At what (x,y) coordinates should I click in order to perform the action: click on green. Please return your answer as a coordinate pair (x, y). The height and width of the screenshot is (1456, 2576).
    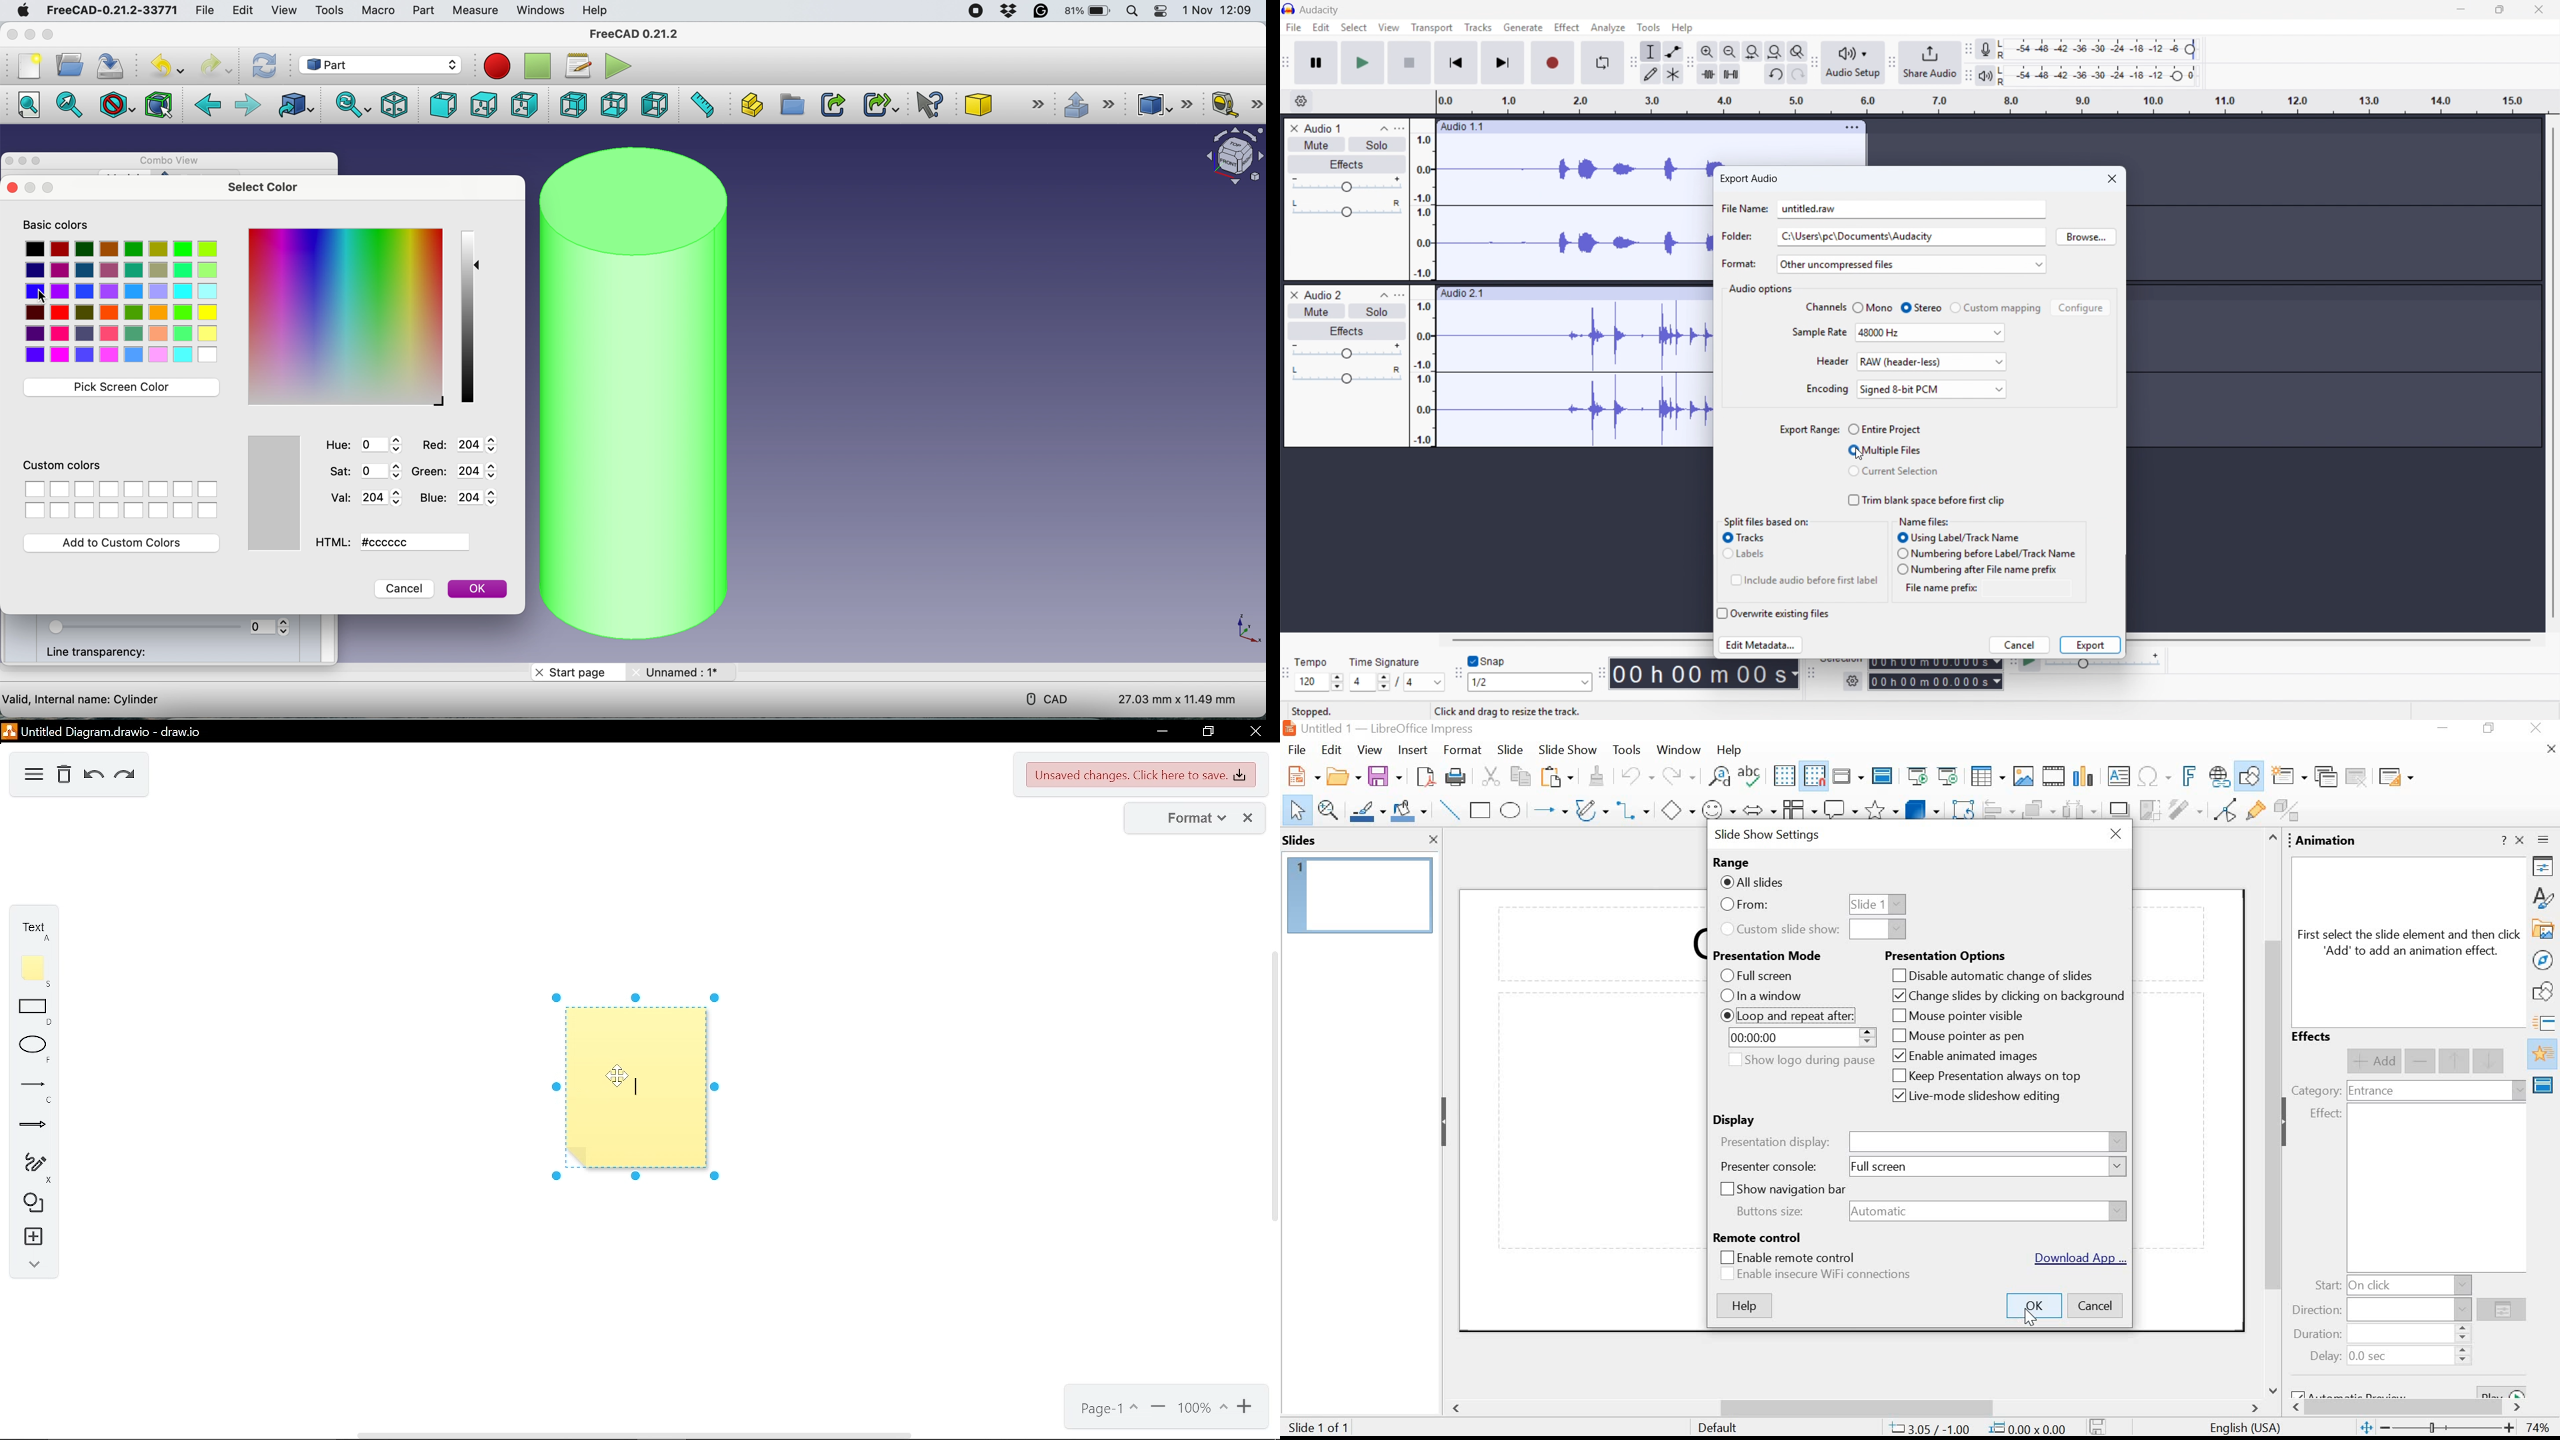
    Looking at the image, I should click on (462, 474).